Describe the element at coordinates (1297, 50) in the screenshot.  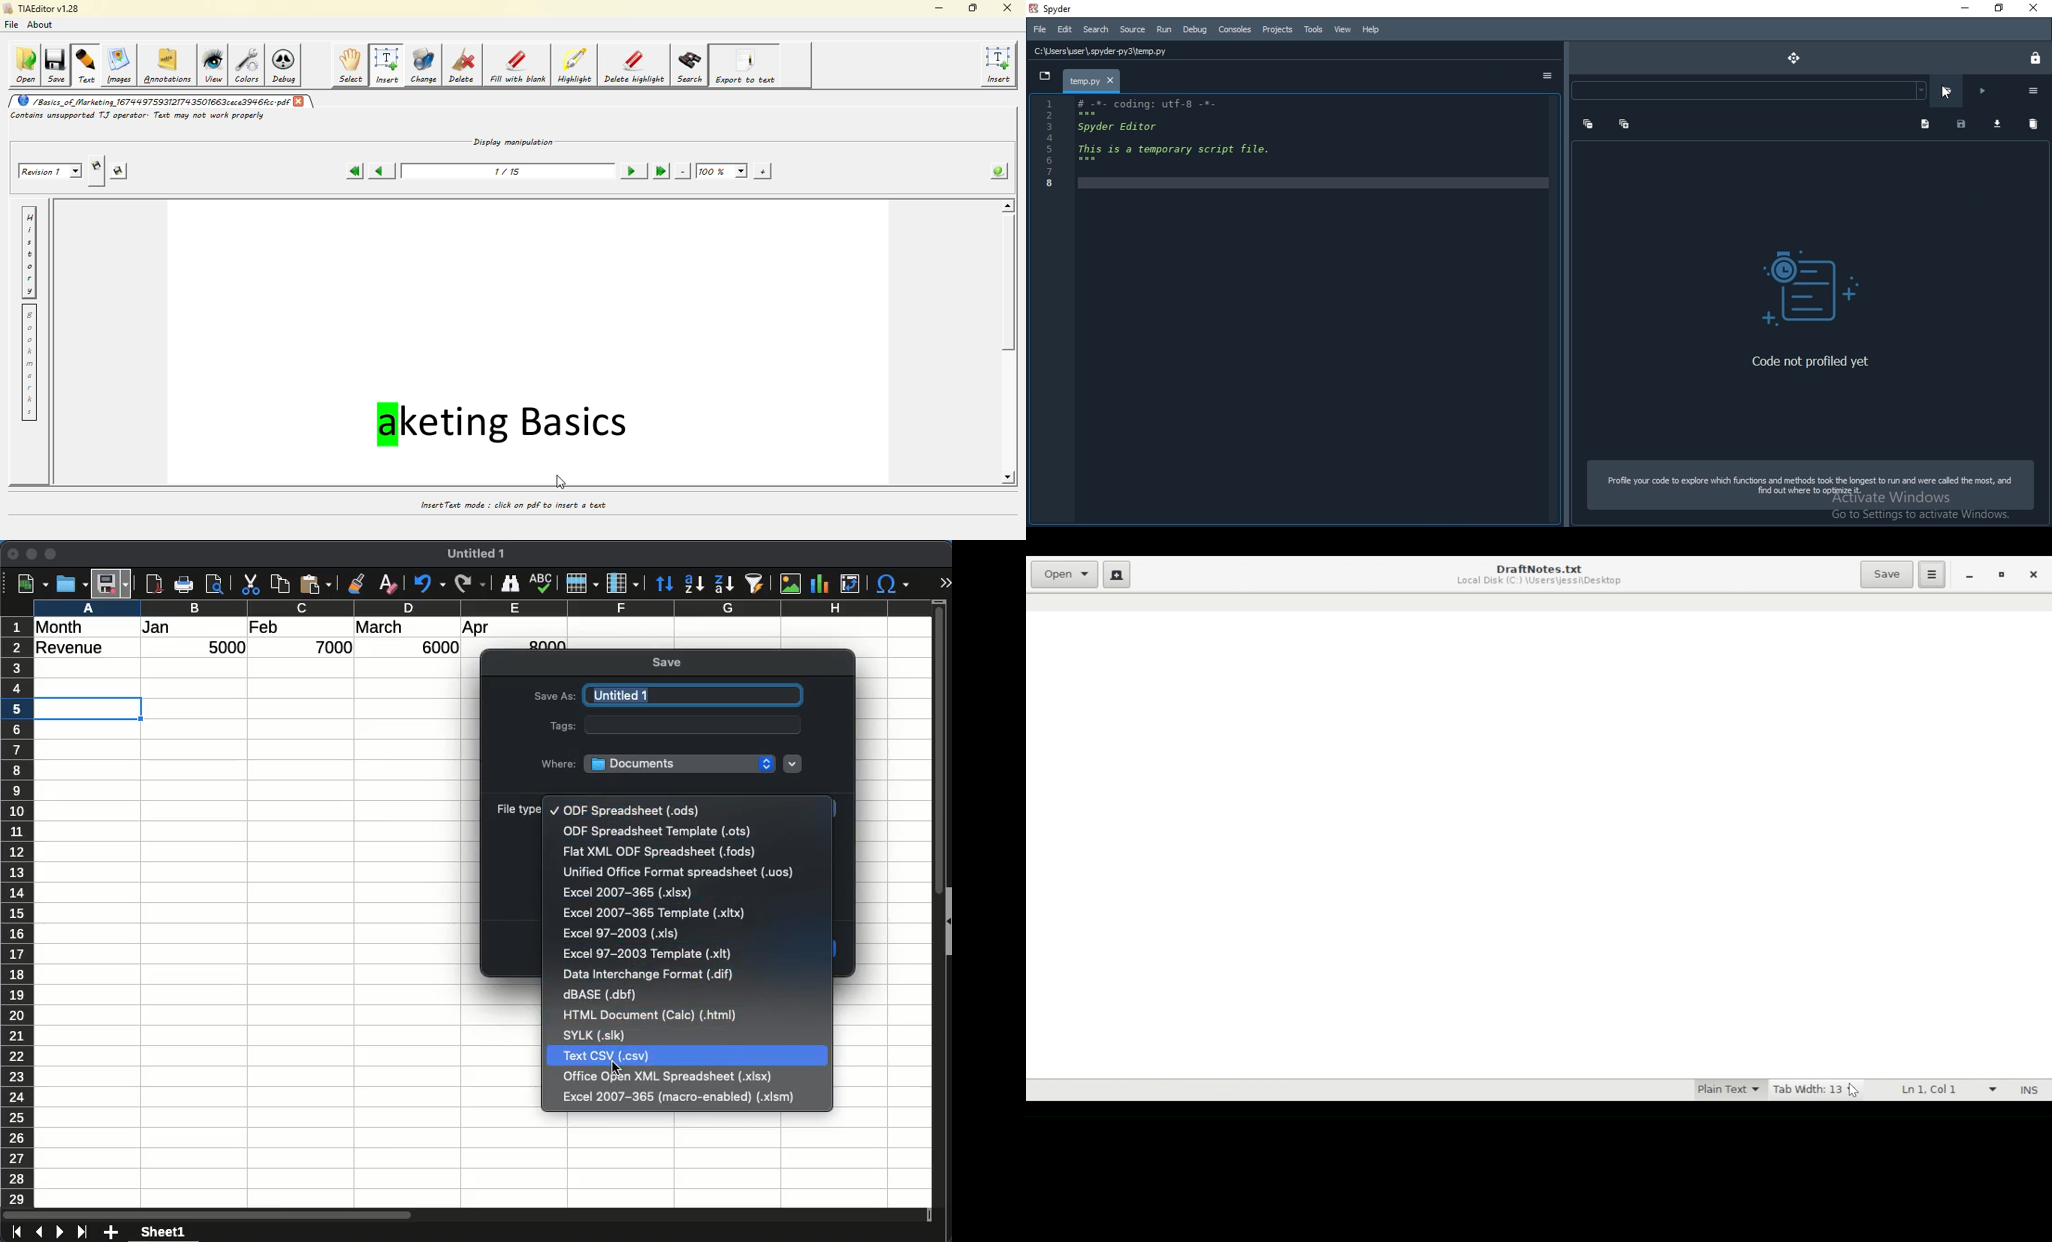
I see `file path` at that location.